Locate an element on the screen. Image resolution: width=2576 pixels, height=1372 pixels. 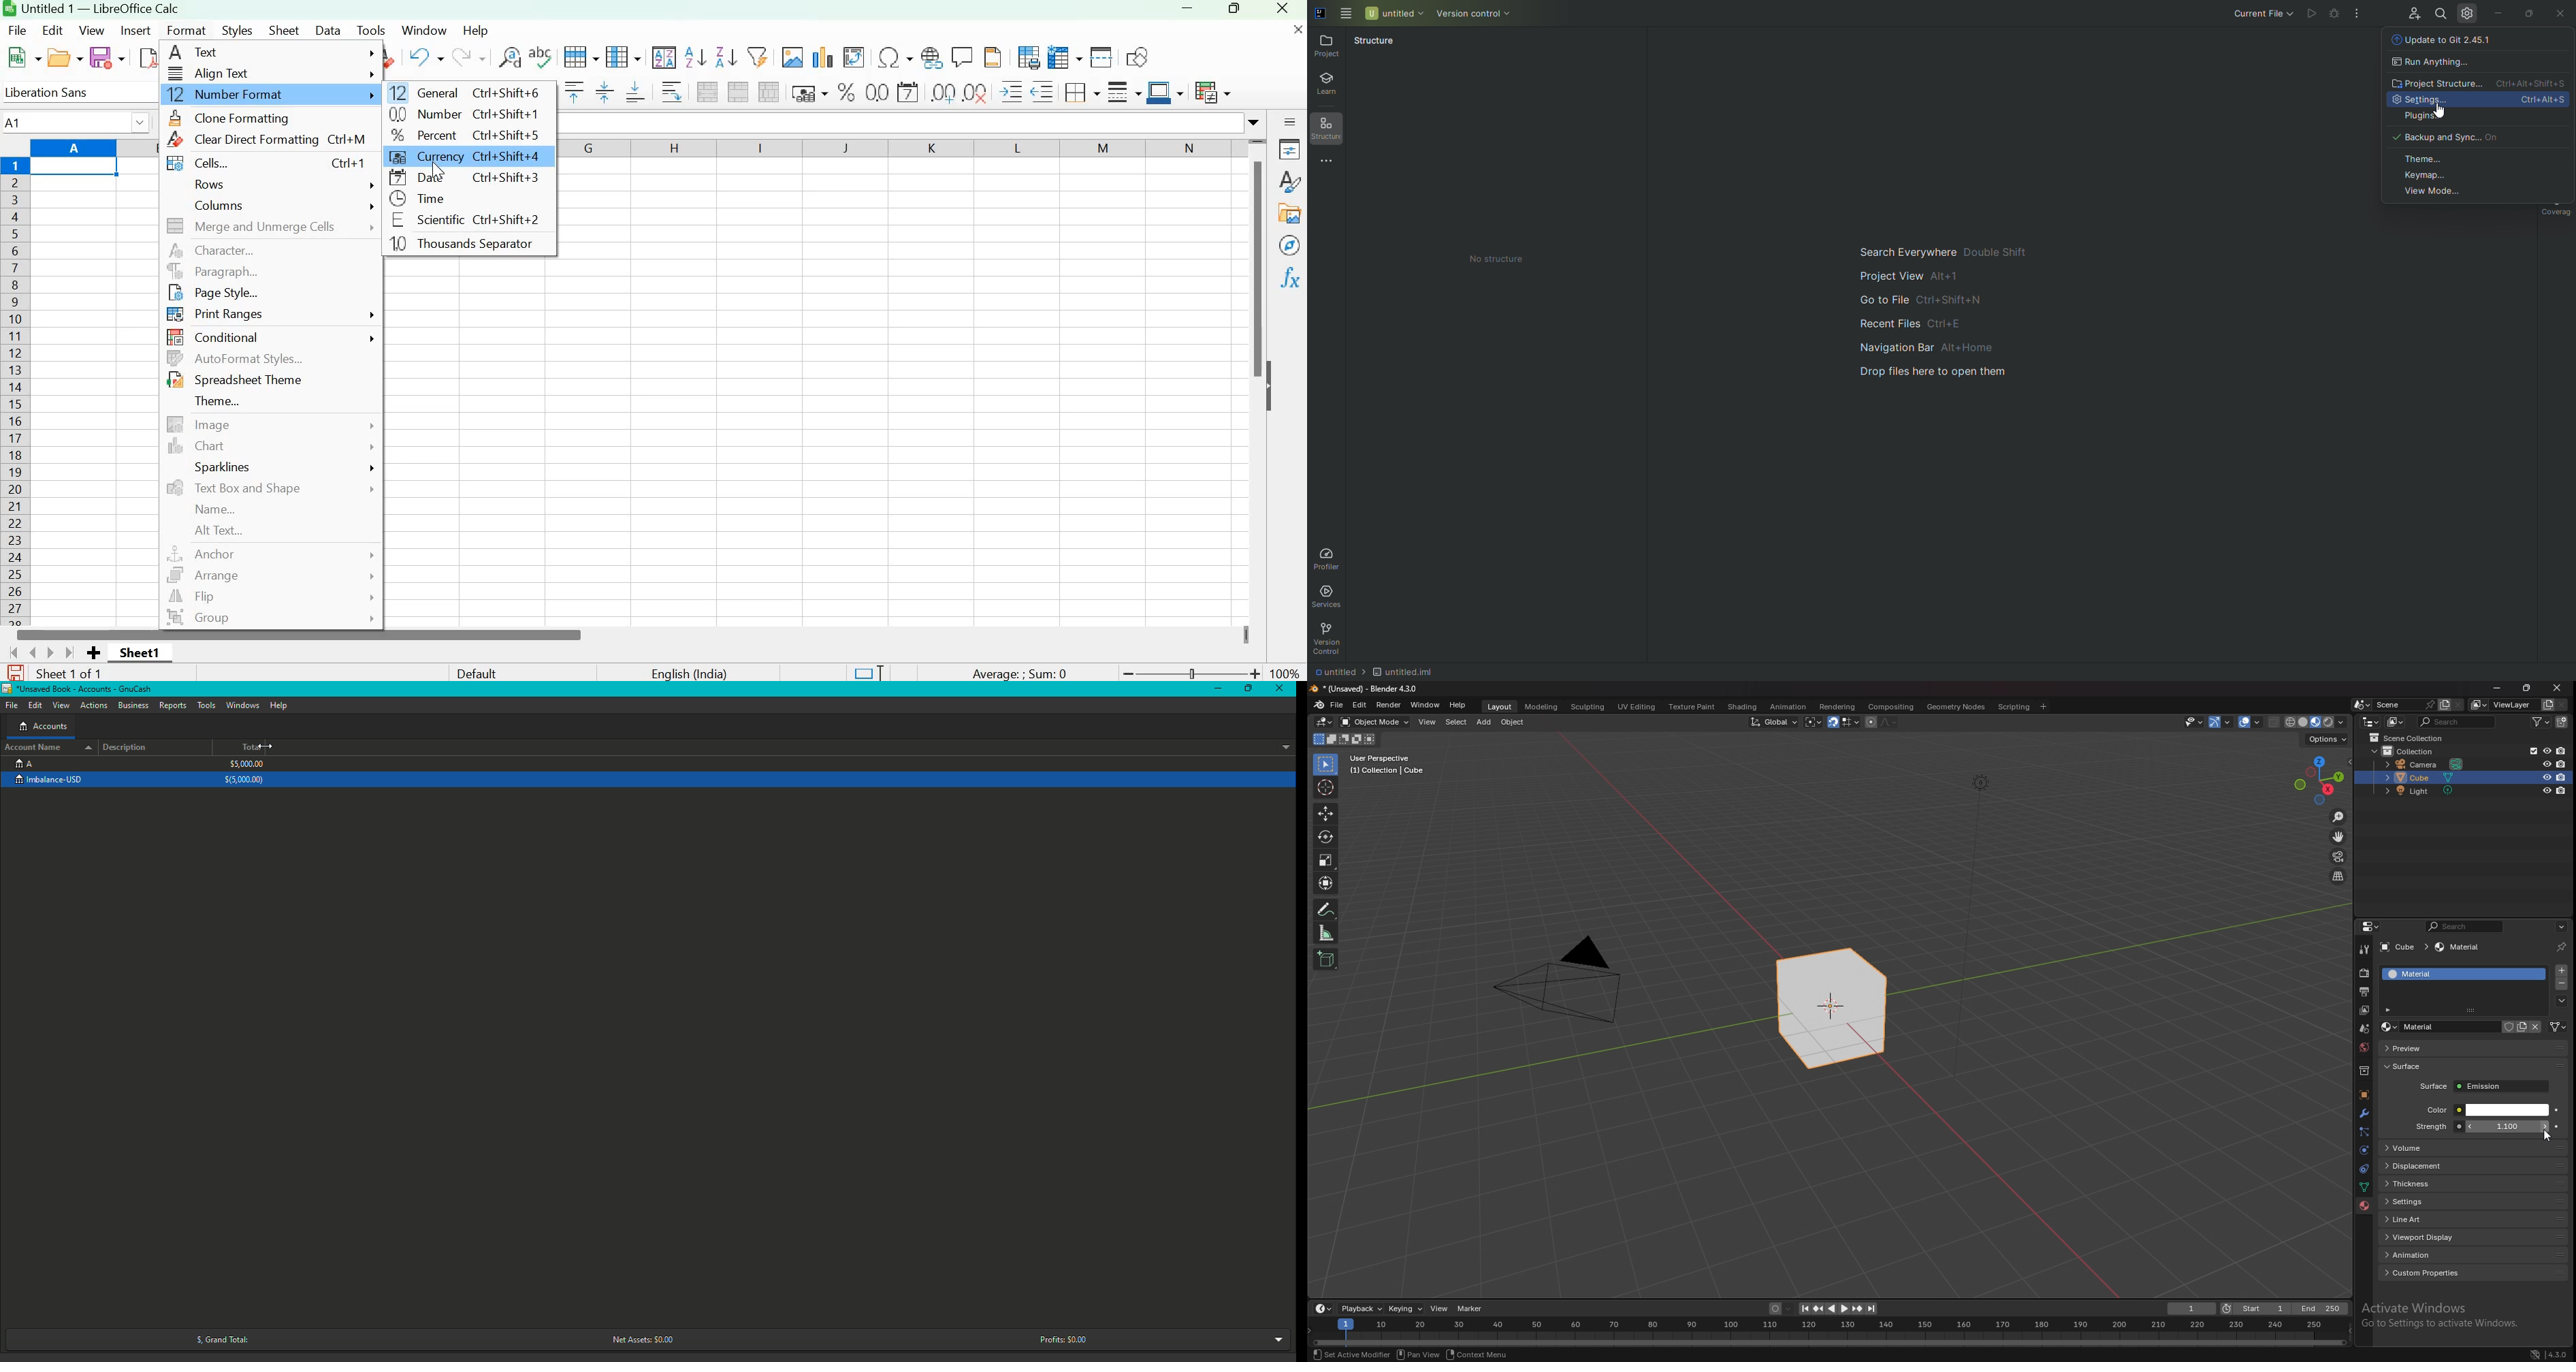
Column is located at coordinates (626, 57).